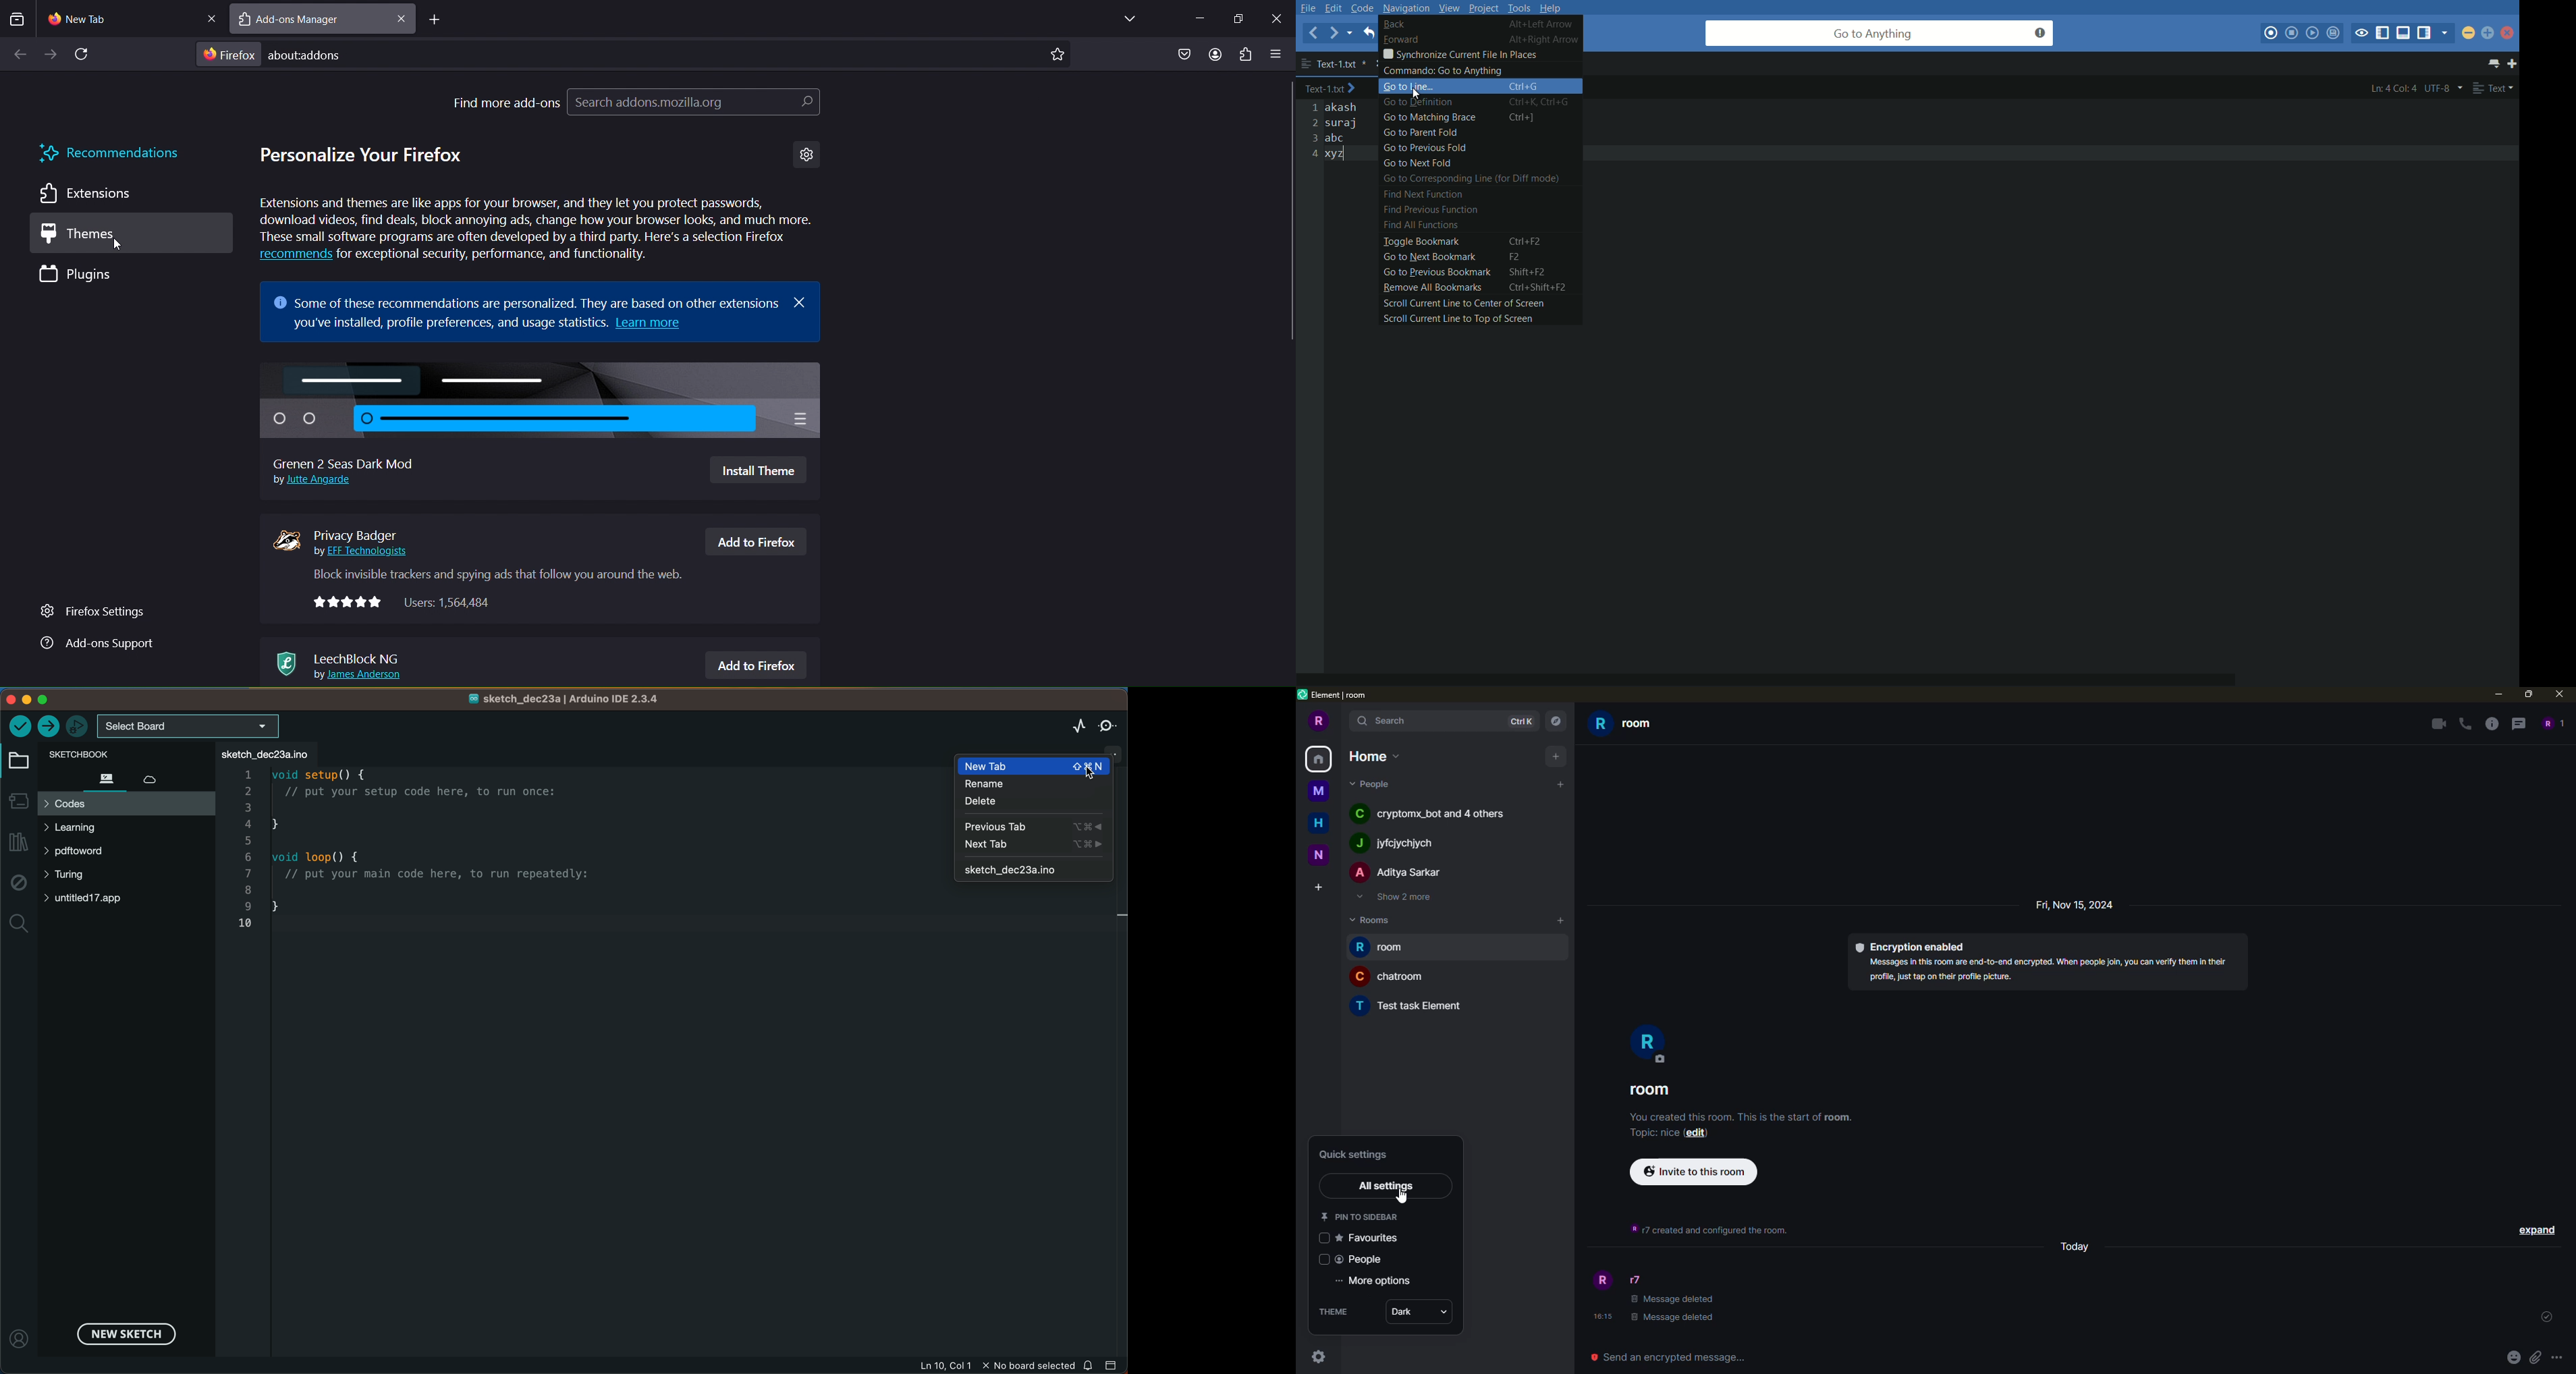 The image size is (2576, 1400). I want to click on space, so click(1320, 853).